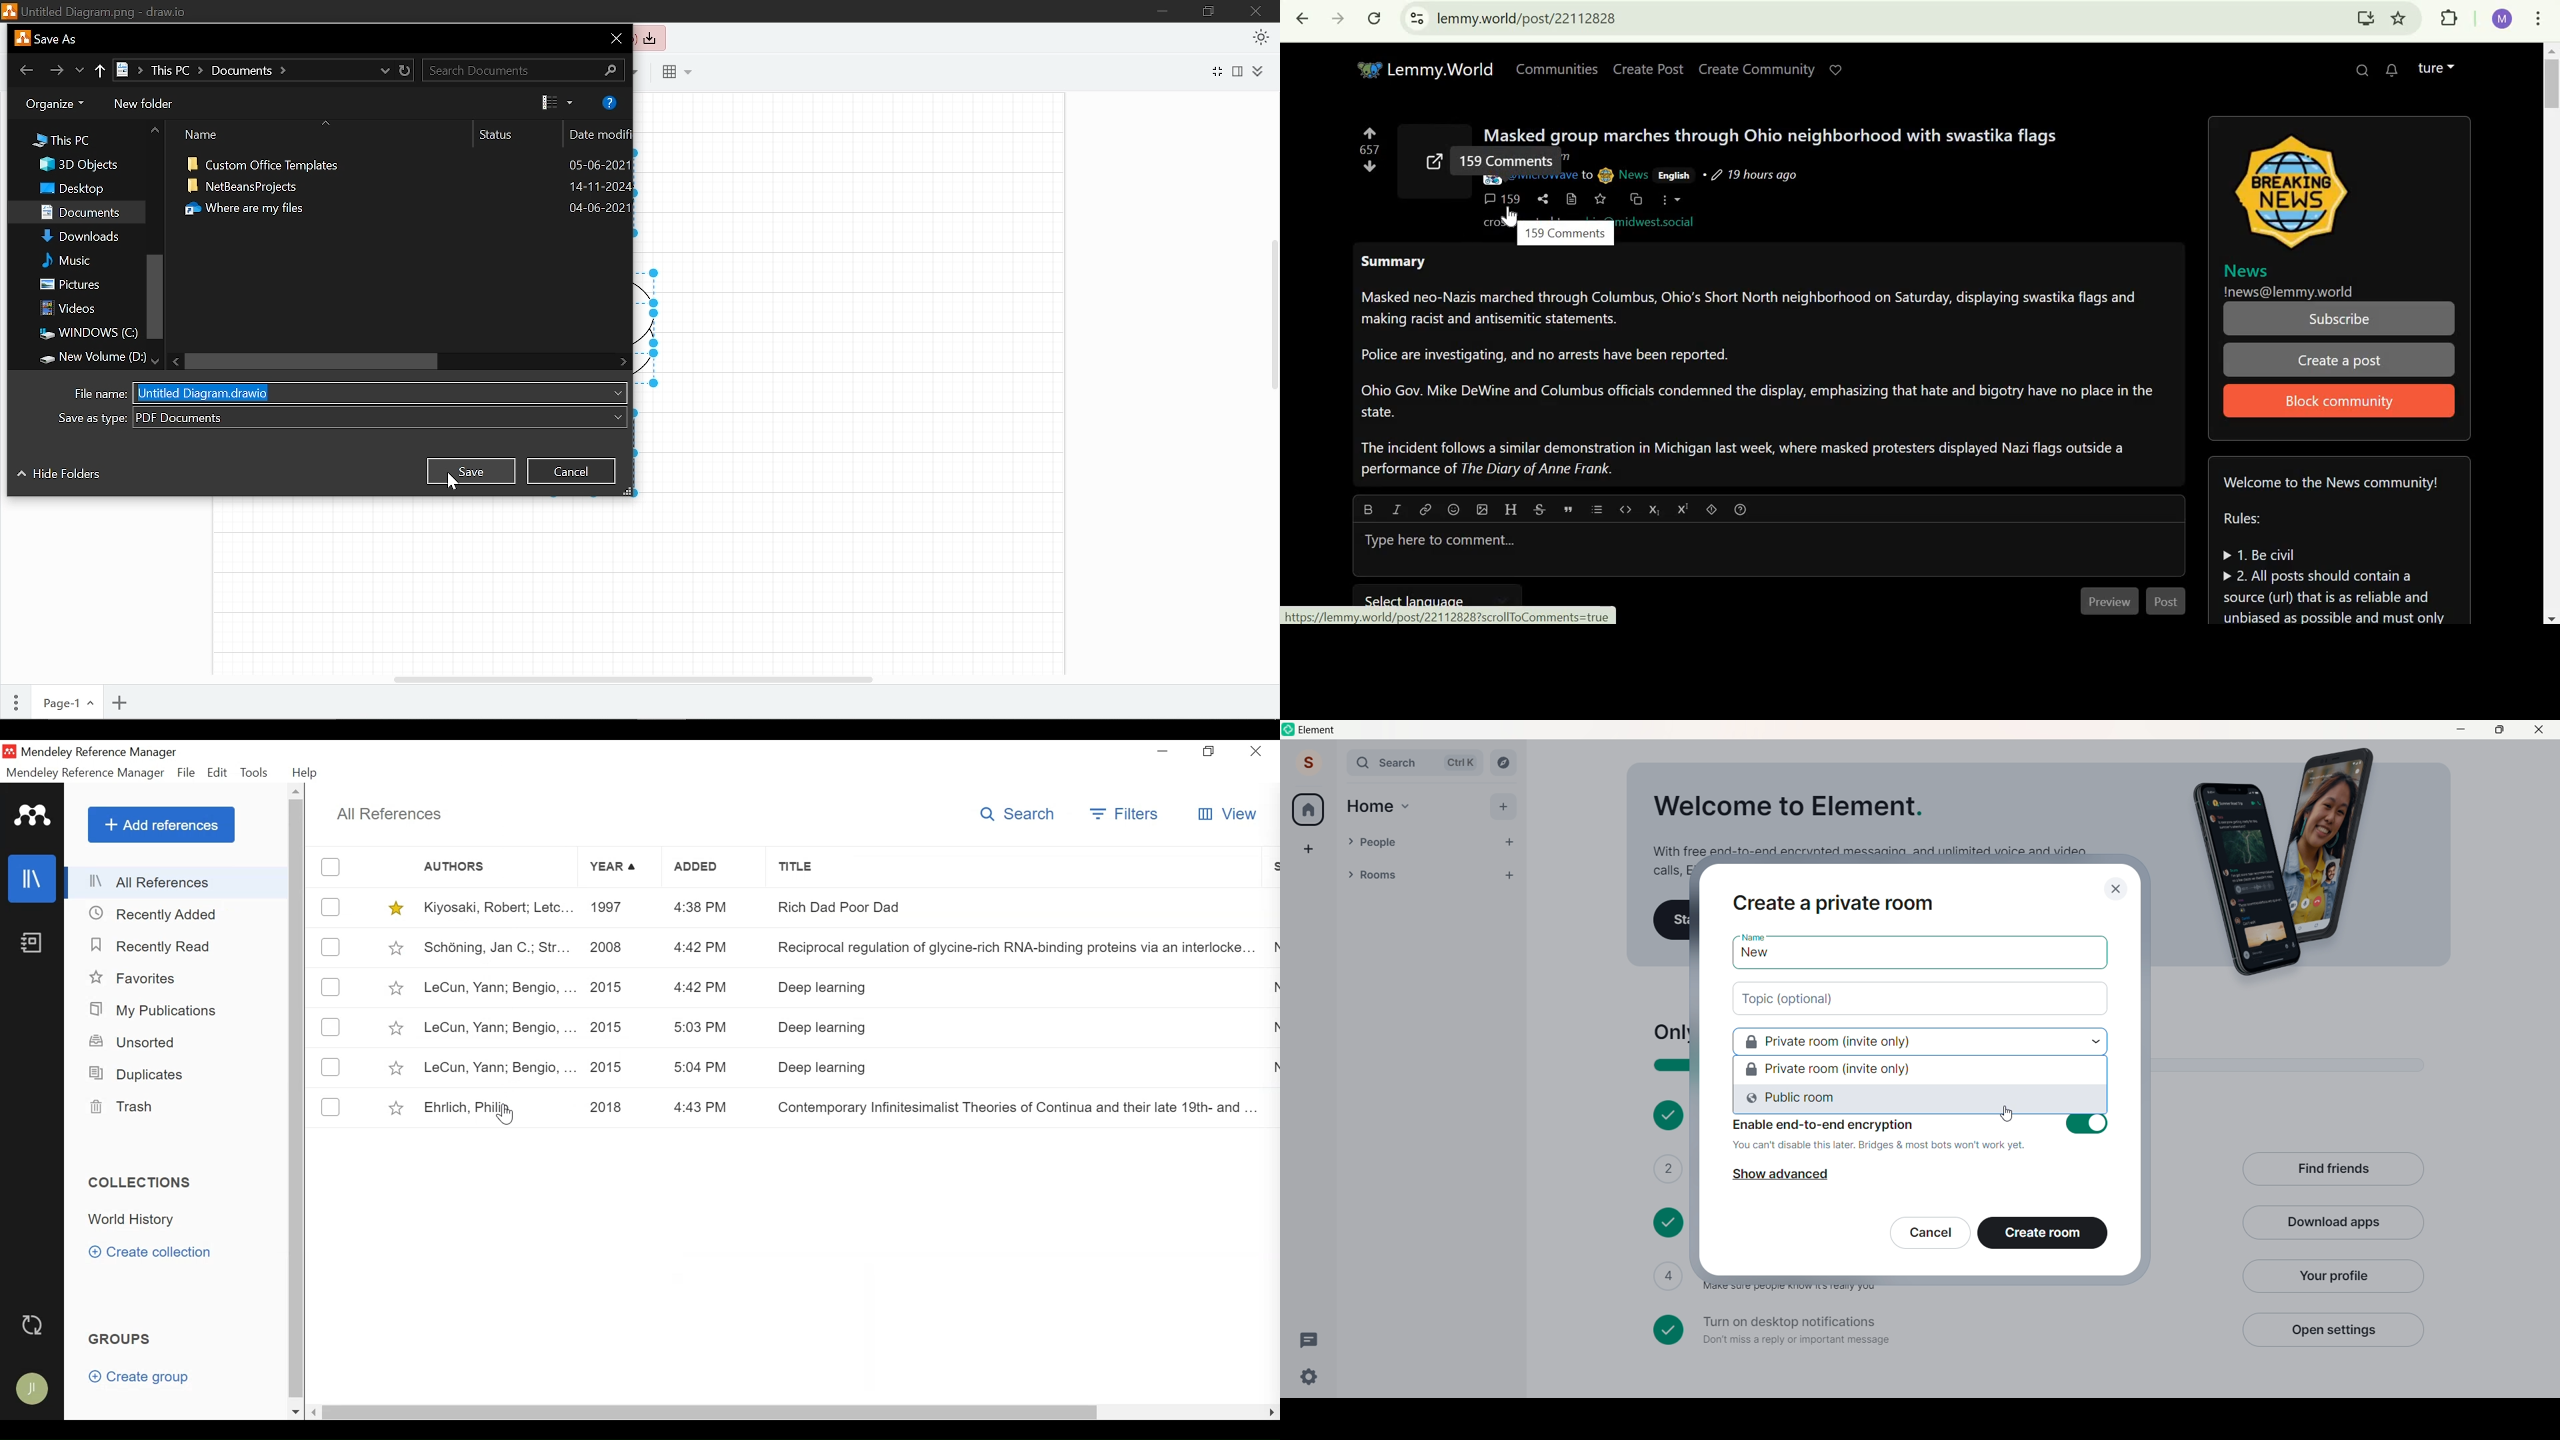  I want to click on Cursor, so click(506, 1115).